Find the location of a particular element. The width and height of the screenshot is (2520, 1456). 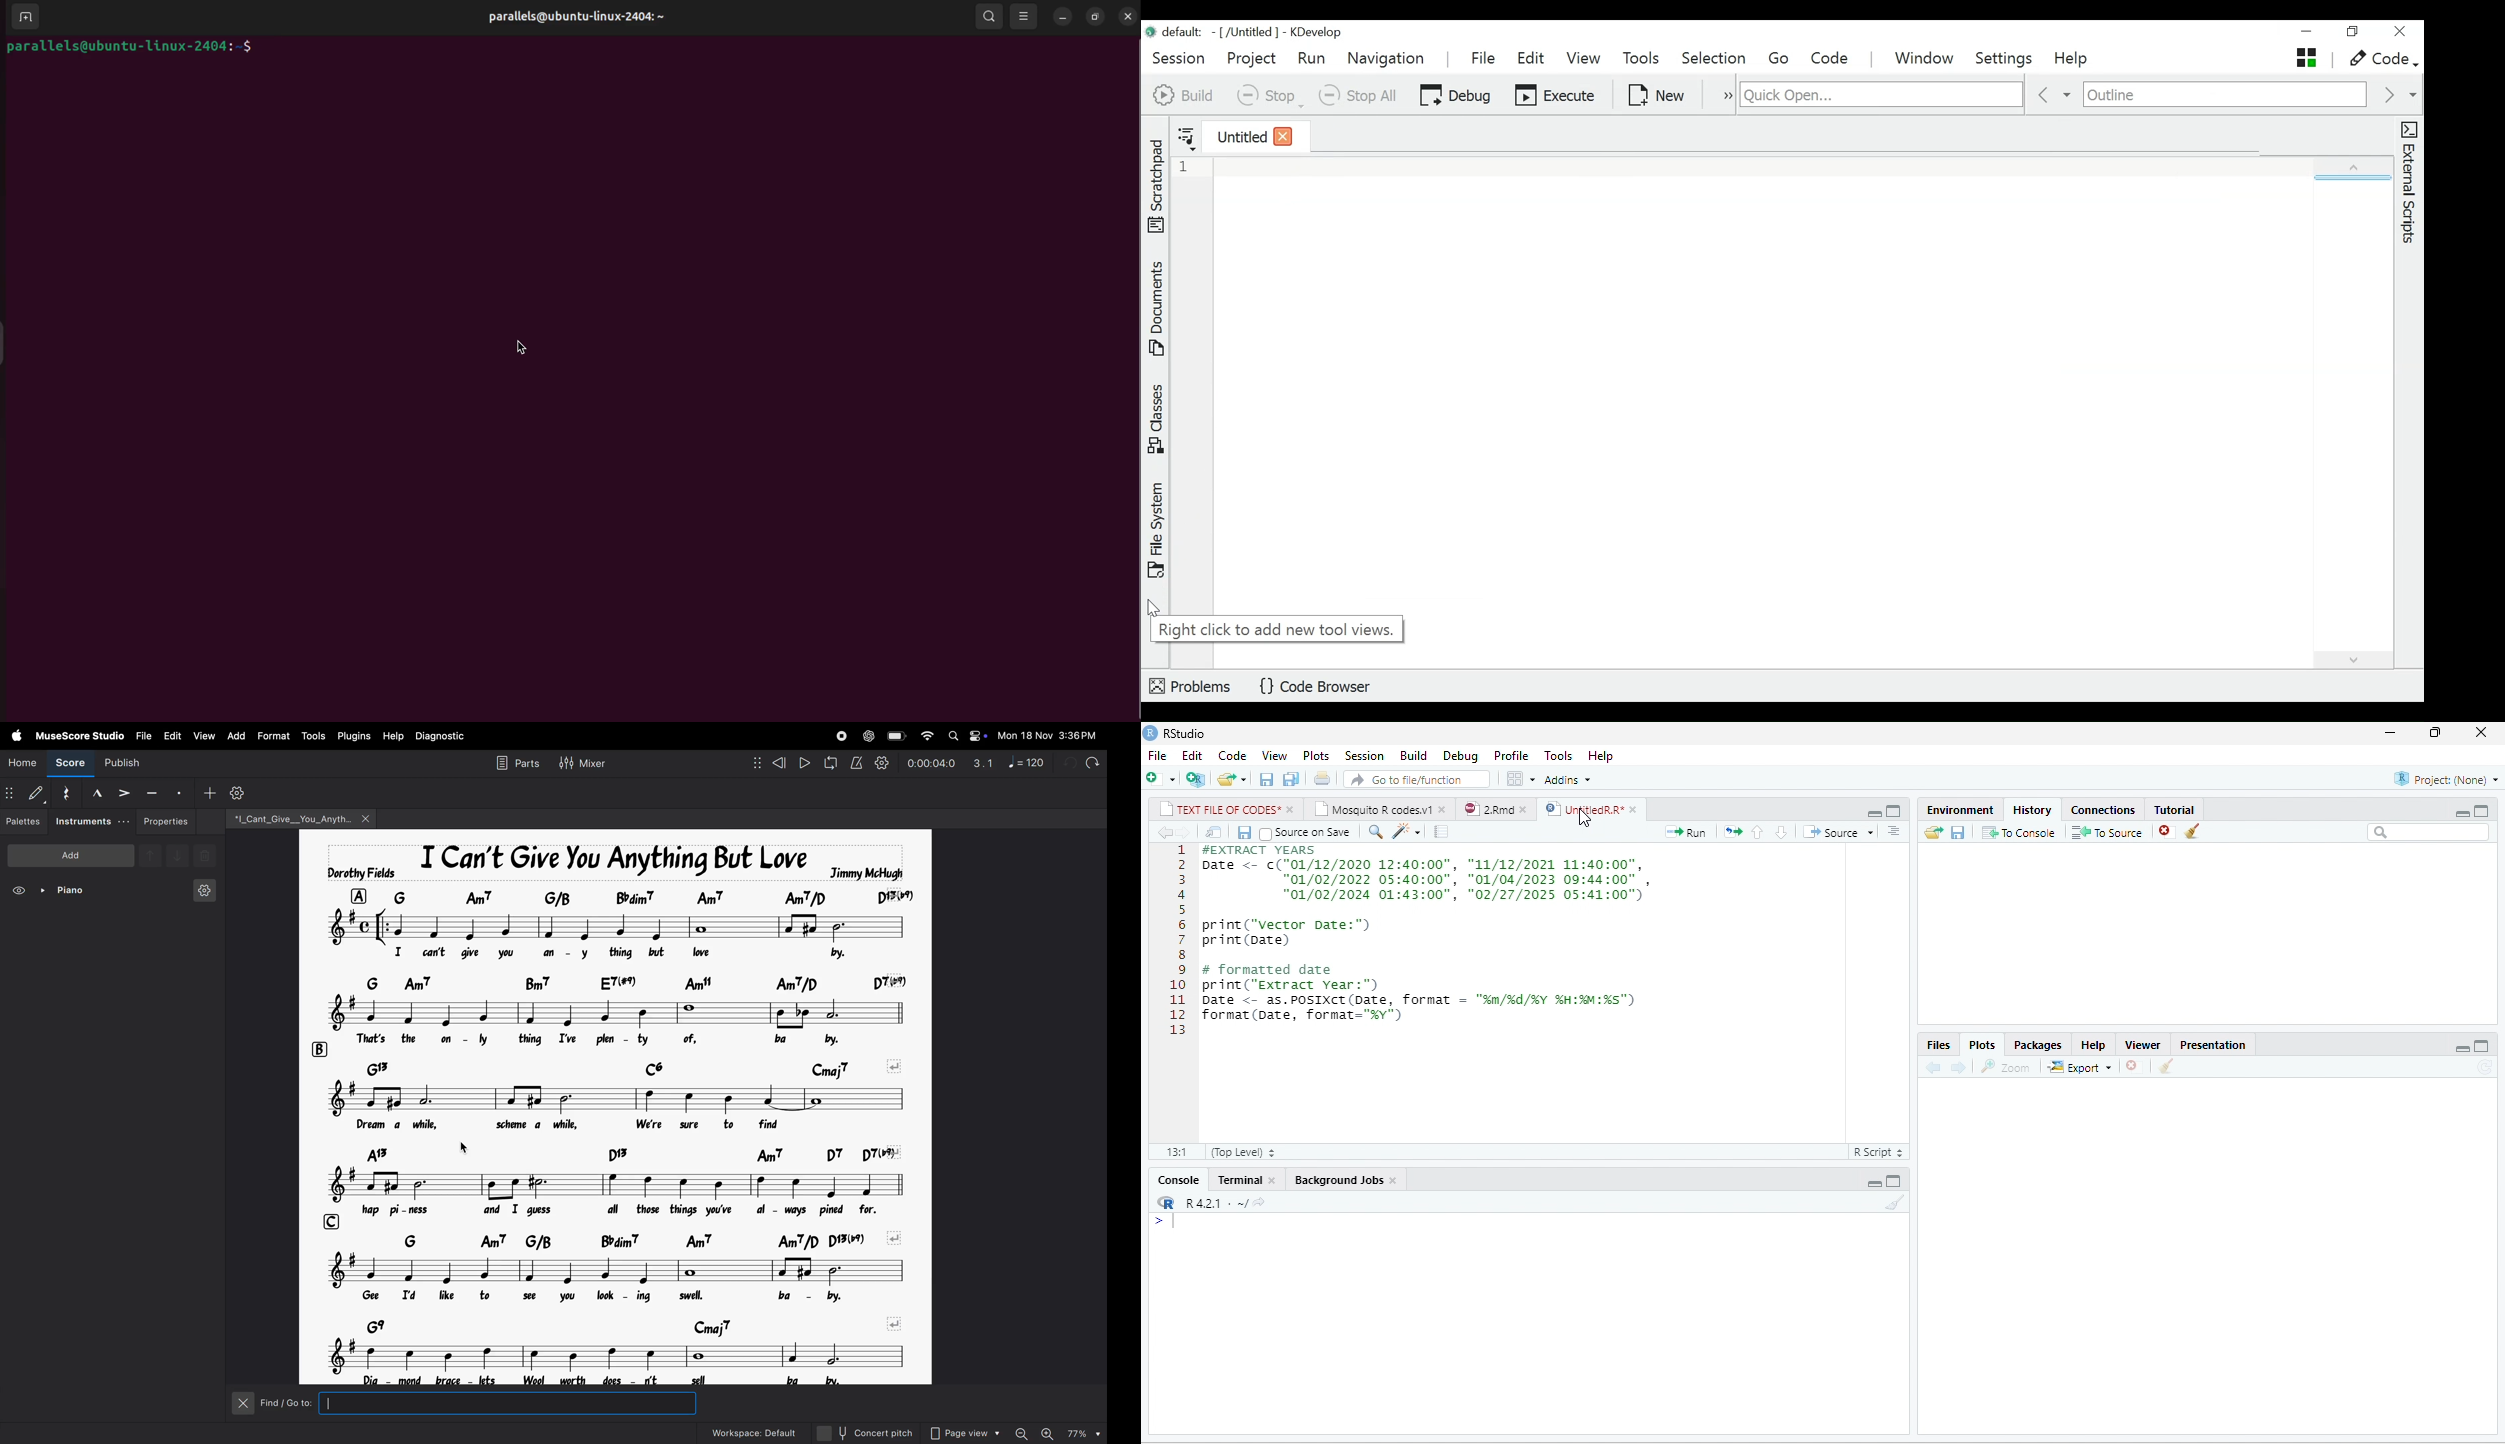

RStudio is located at coordinates (1187, 734).